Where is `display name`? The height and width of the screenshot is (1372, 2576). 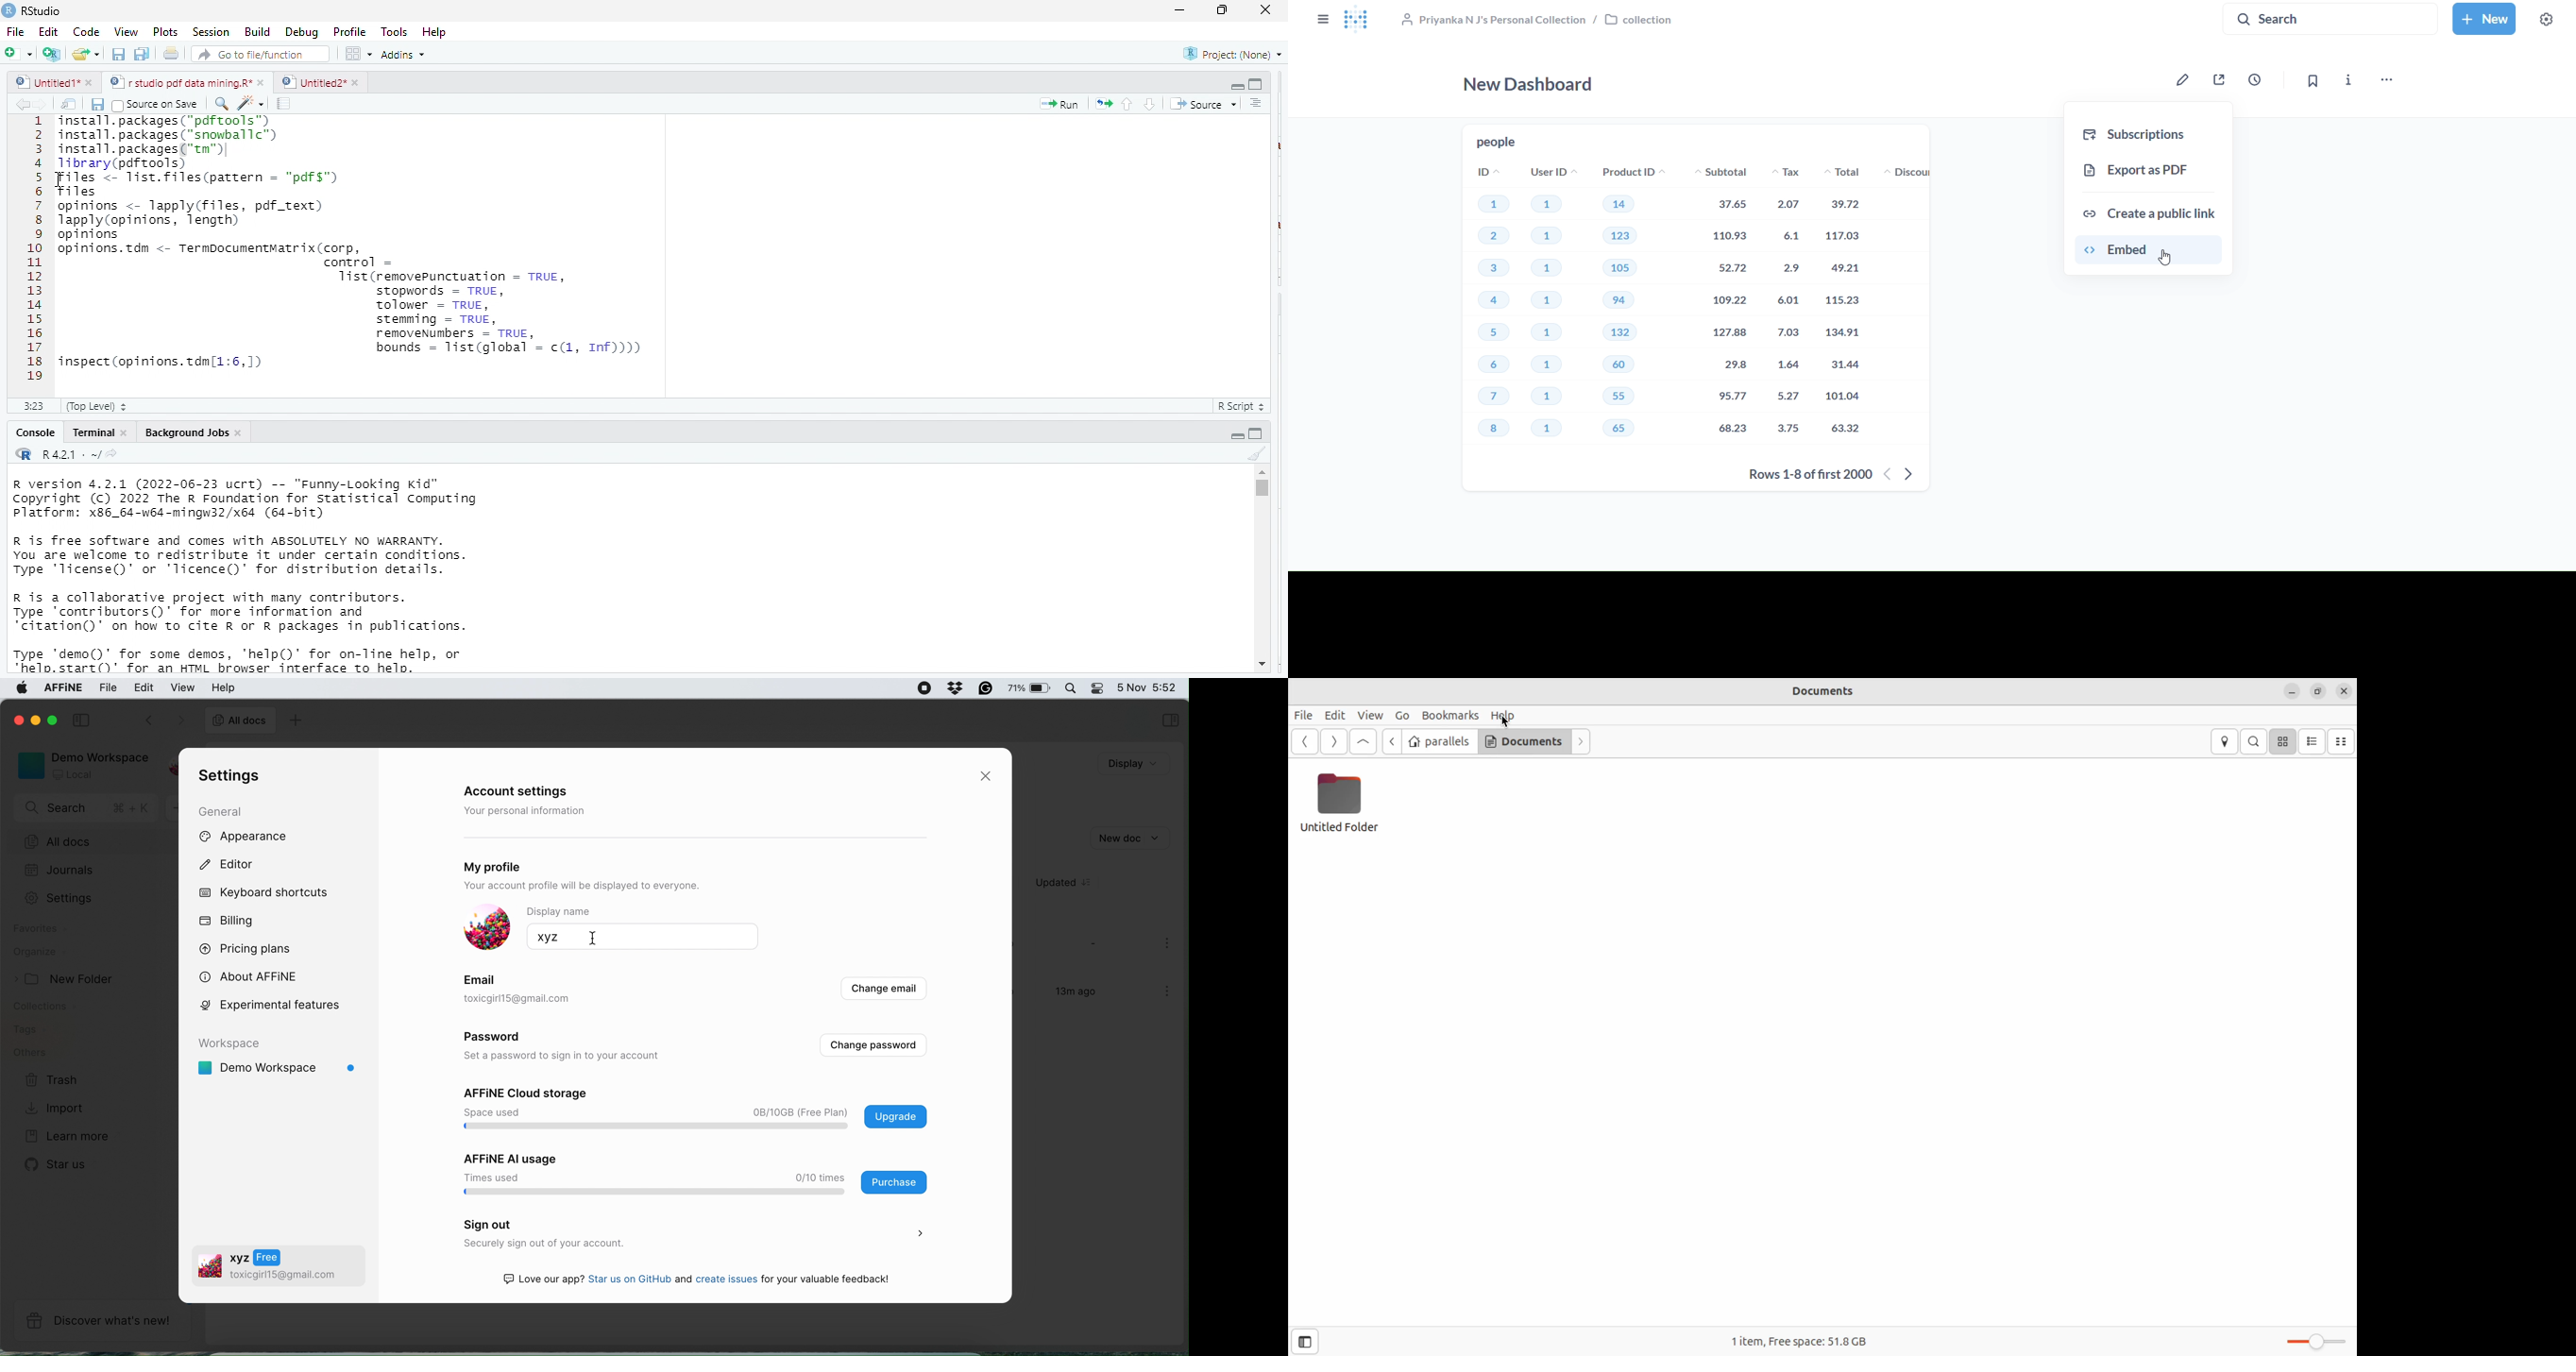
display name is located at coordinates (573, 912).